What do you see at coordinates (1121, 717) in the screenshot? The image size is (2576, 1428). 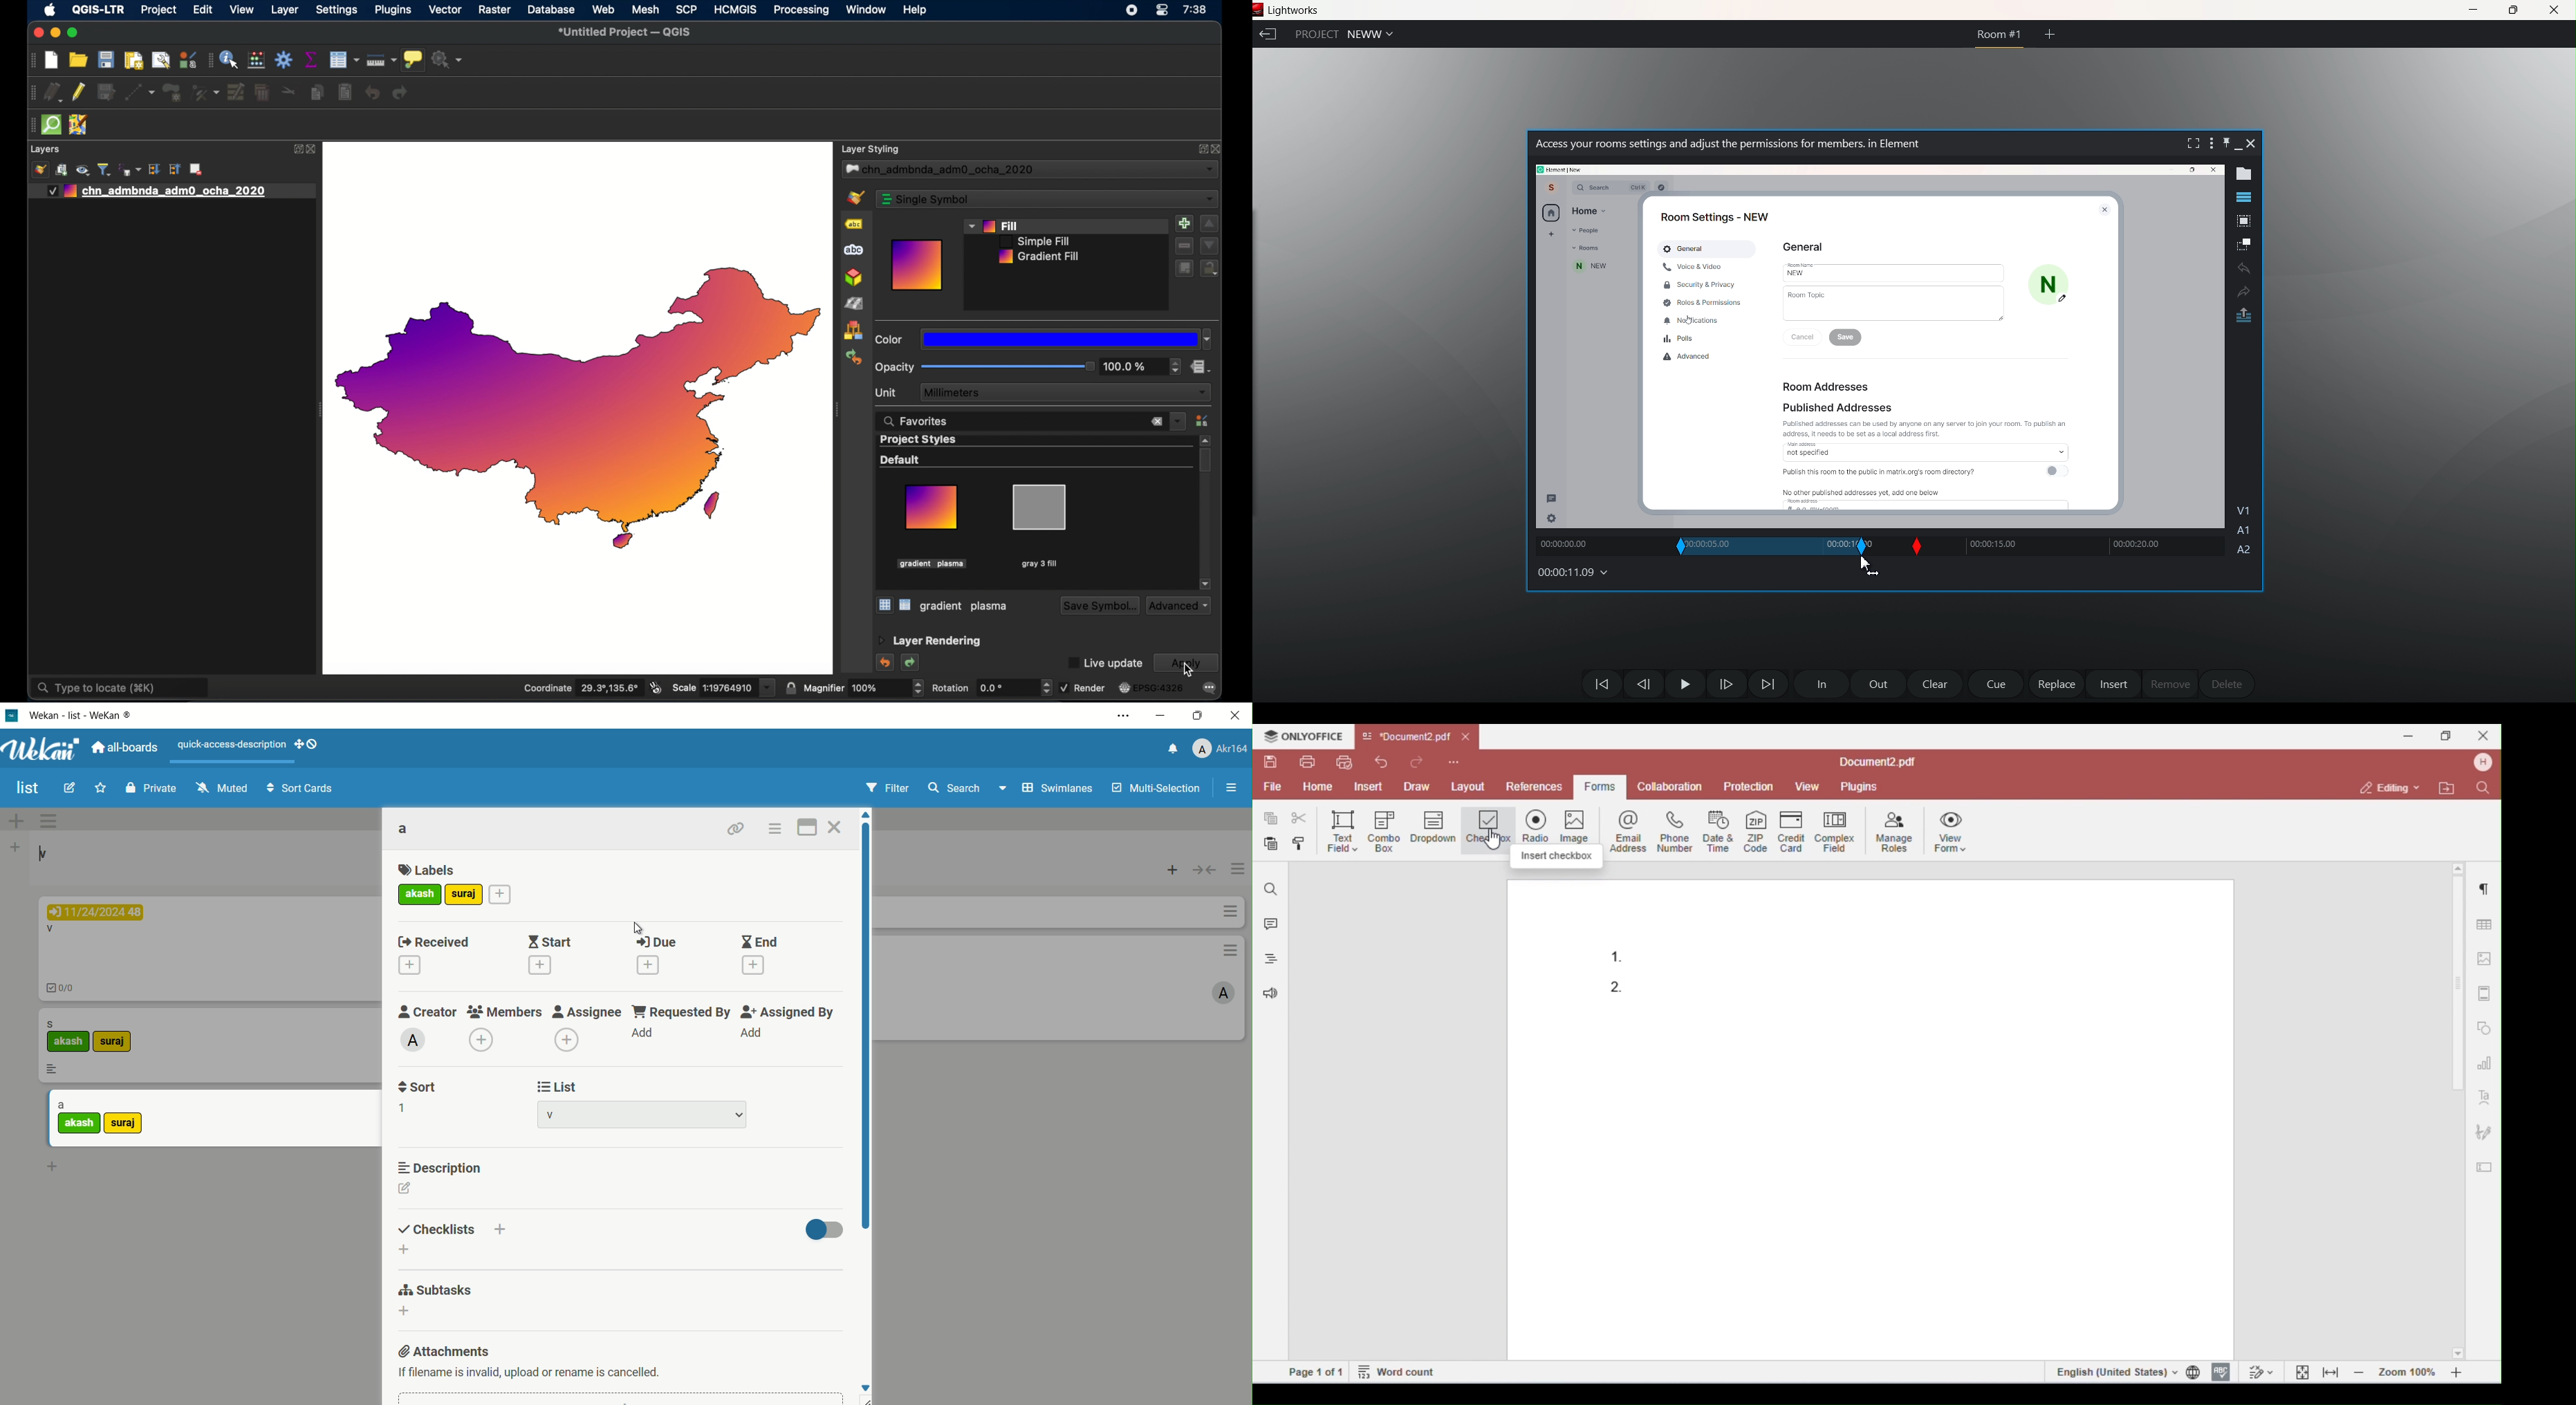 I see `settings and more` at bounding box center [1121, 717].